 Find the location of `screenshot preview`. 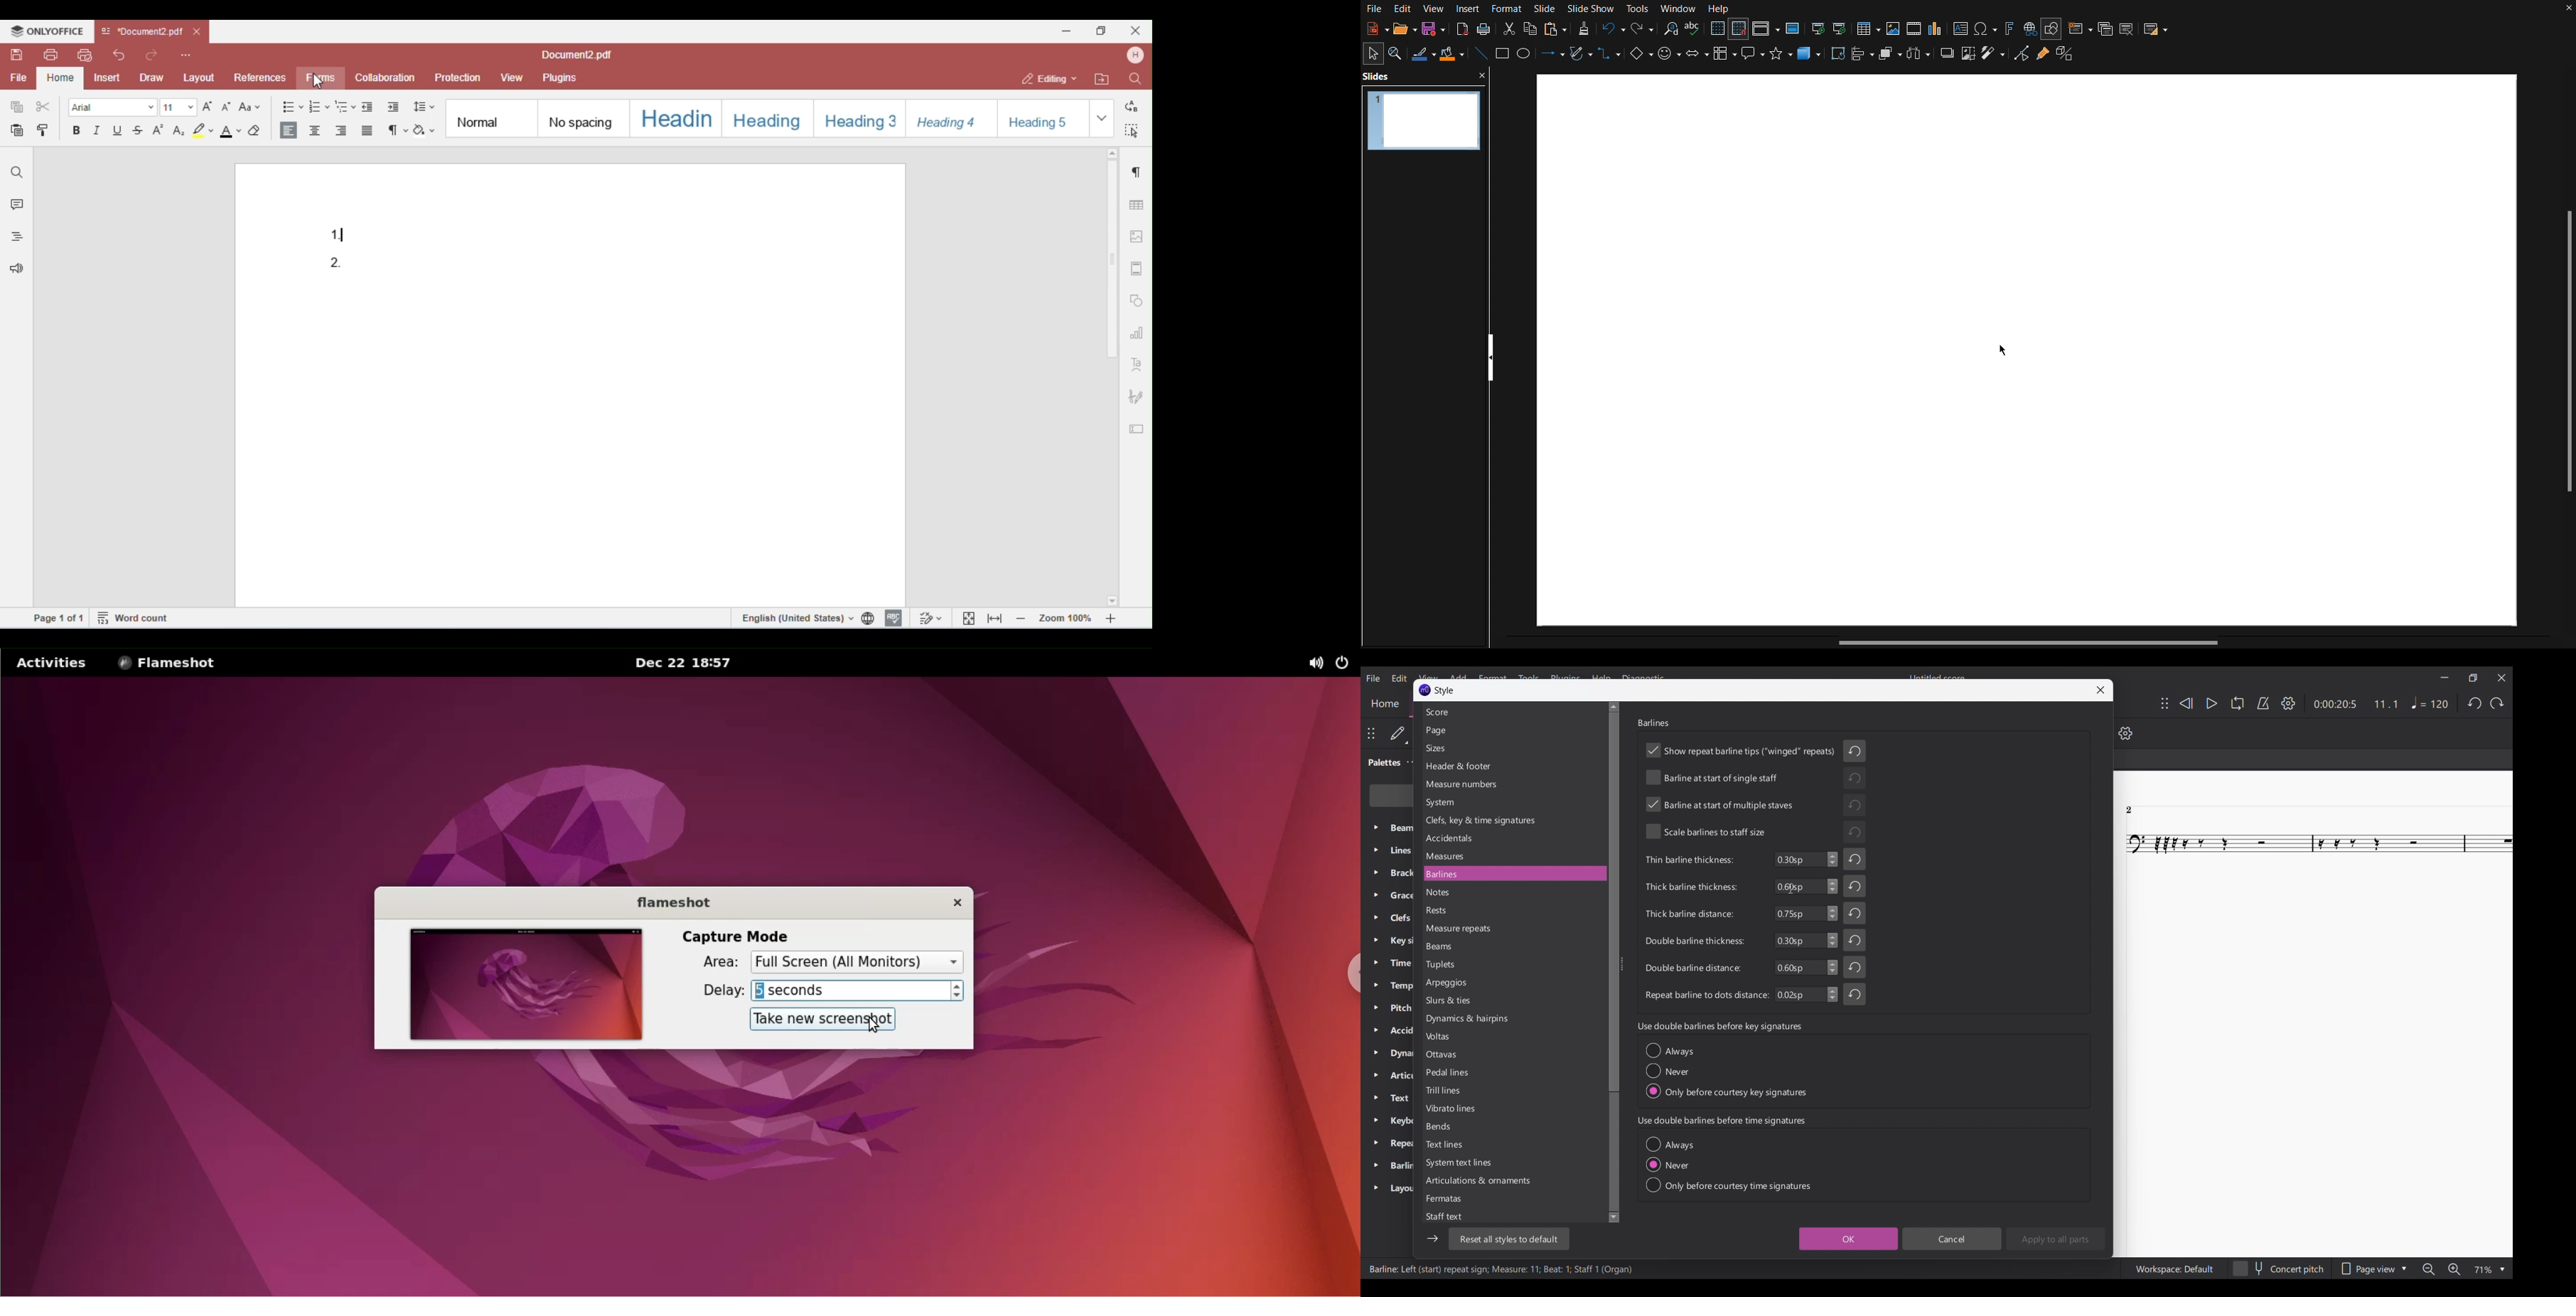

screenshot preview is located at coordinates (522, 986).